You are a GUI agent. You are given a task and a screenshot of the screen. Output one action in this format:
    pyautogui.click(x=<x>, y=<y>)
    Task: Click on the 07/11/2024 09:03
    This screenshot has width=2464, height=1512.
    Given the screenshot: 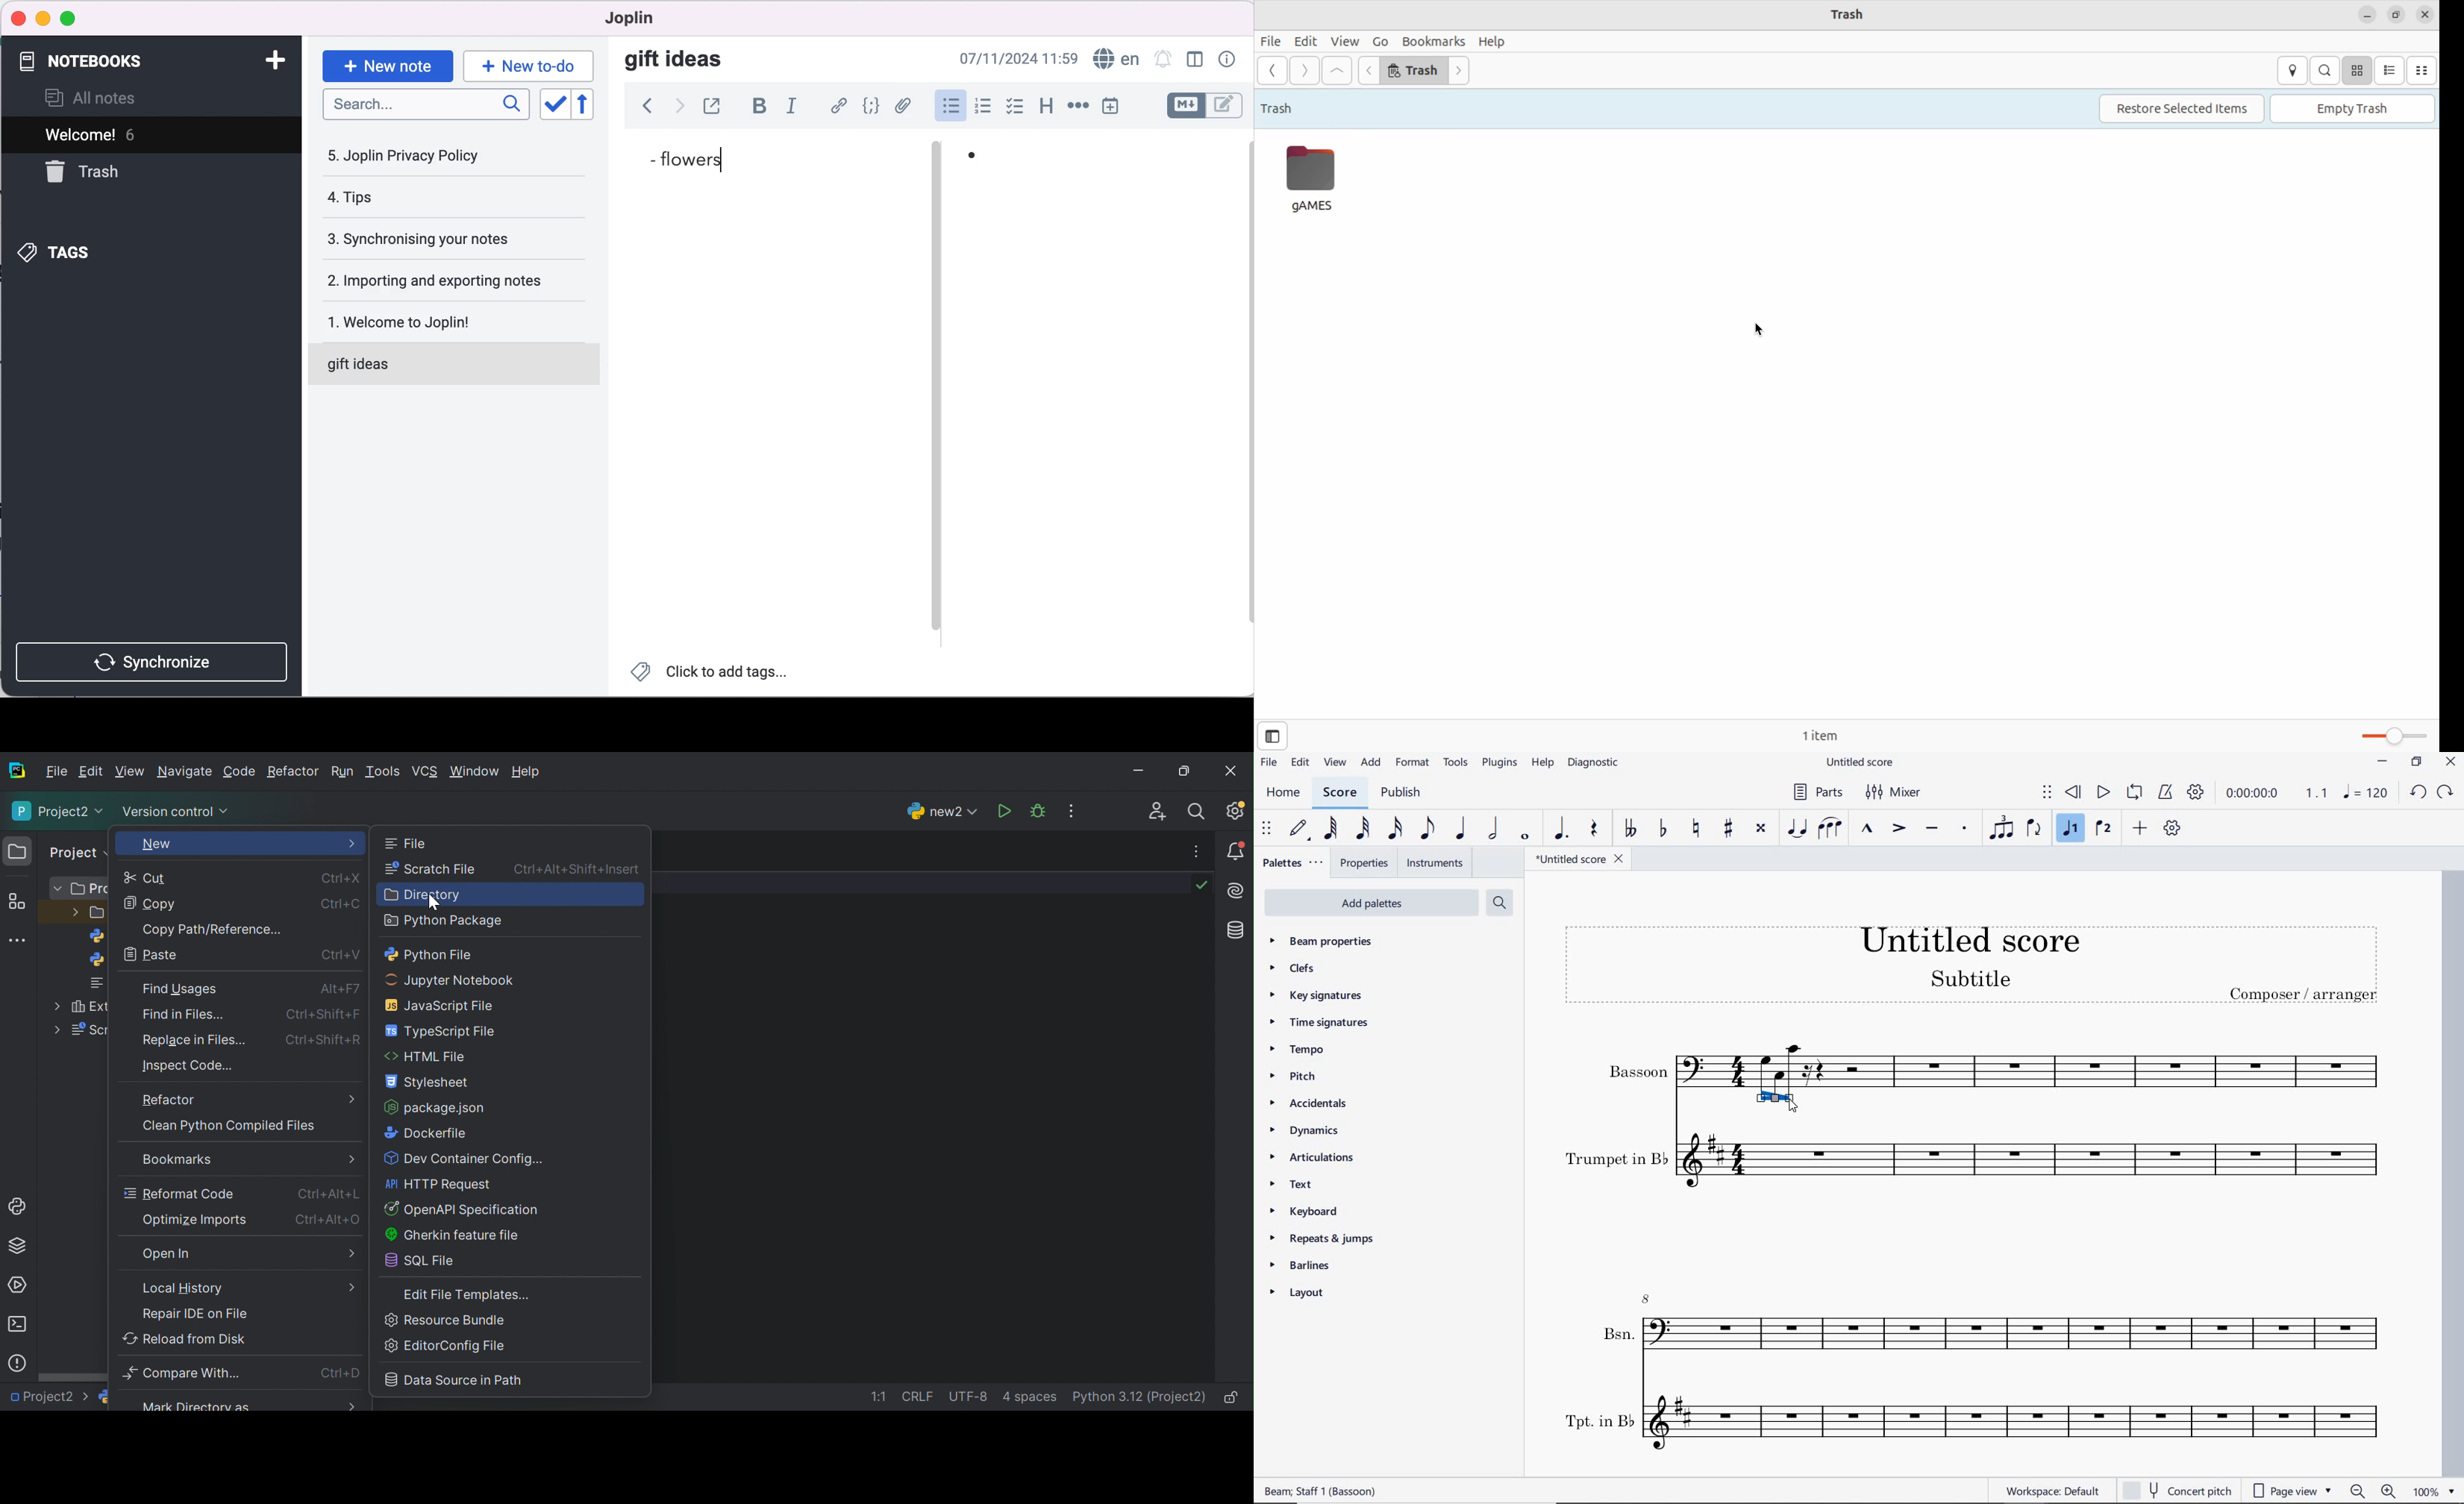 What is the action you would take?
    pyautogui.click(x=1006, y=59)
    